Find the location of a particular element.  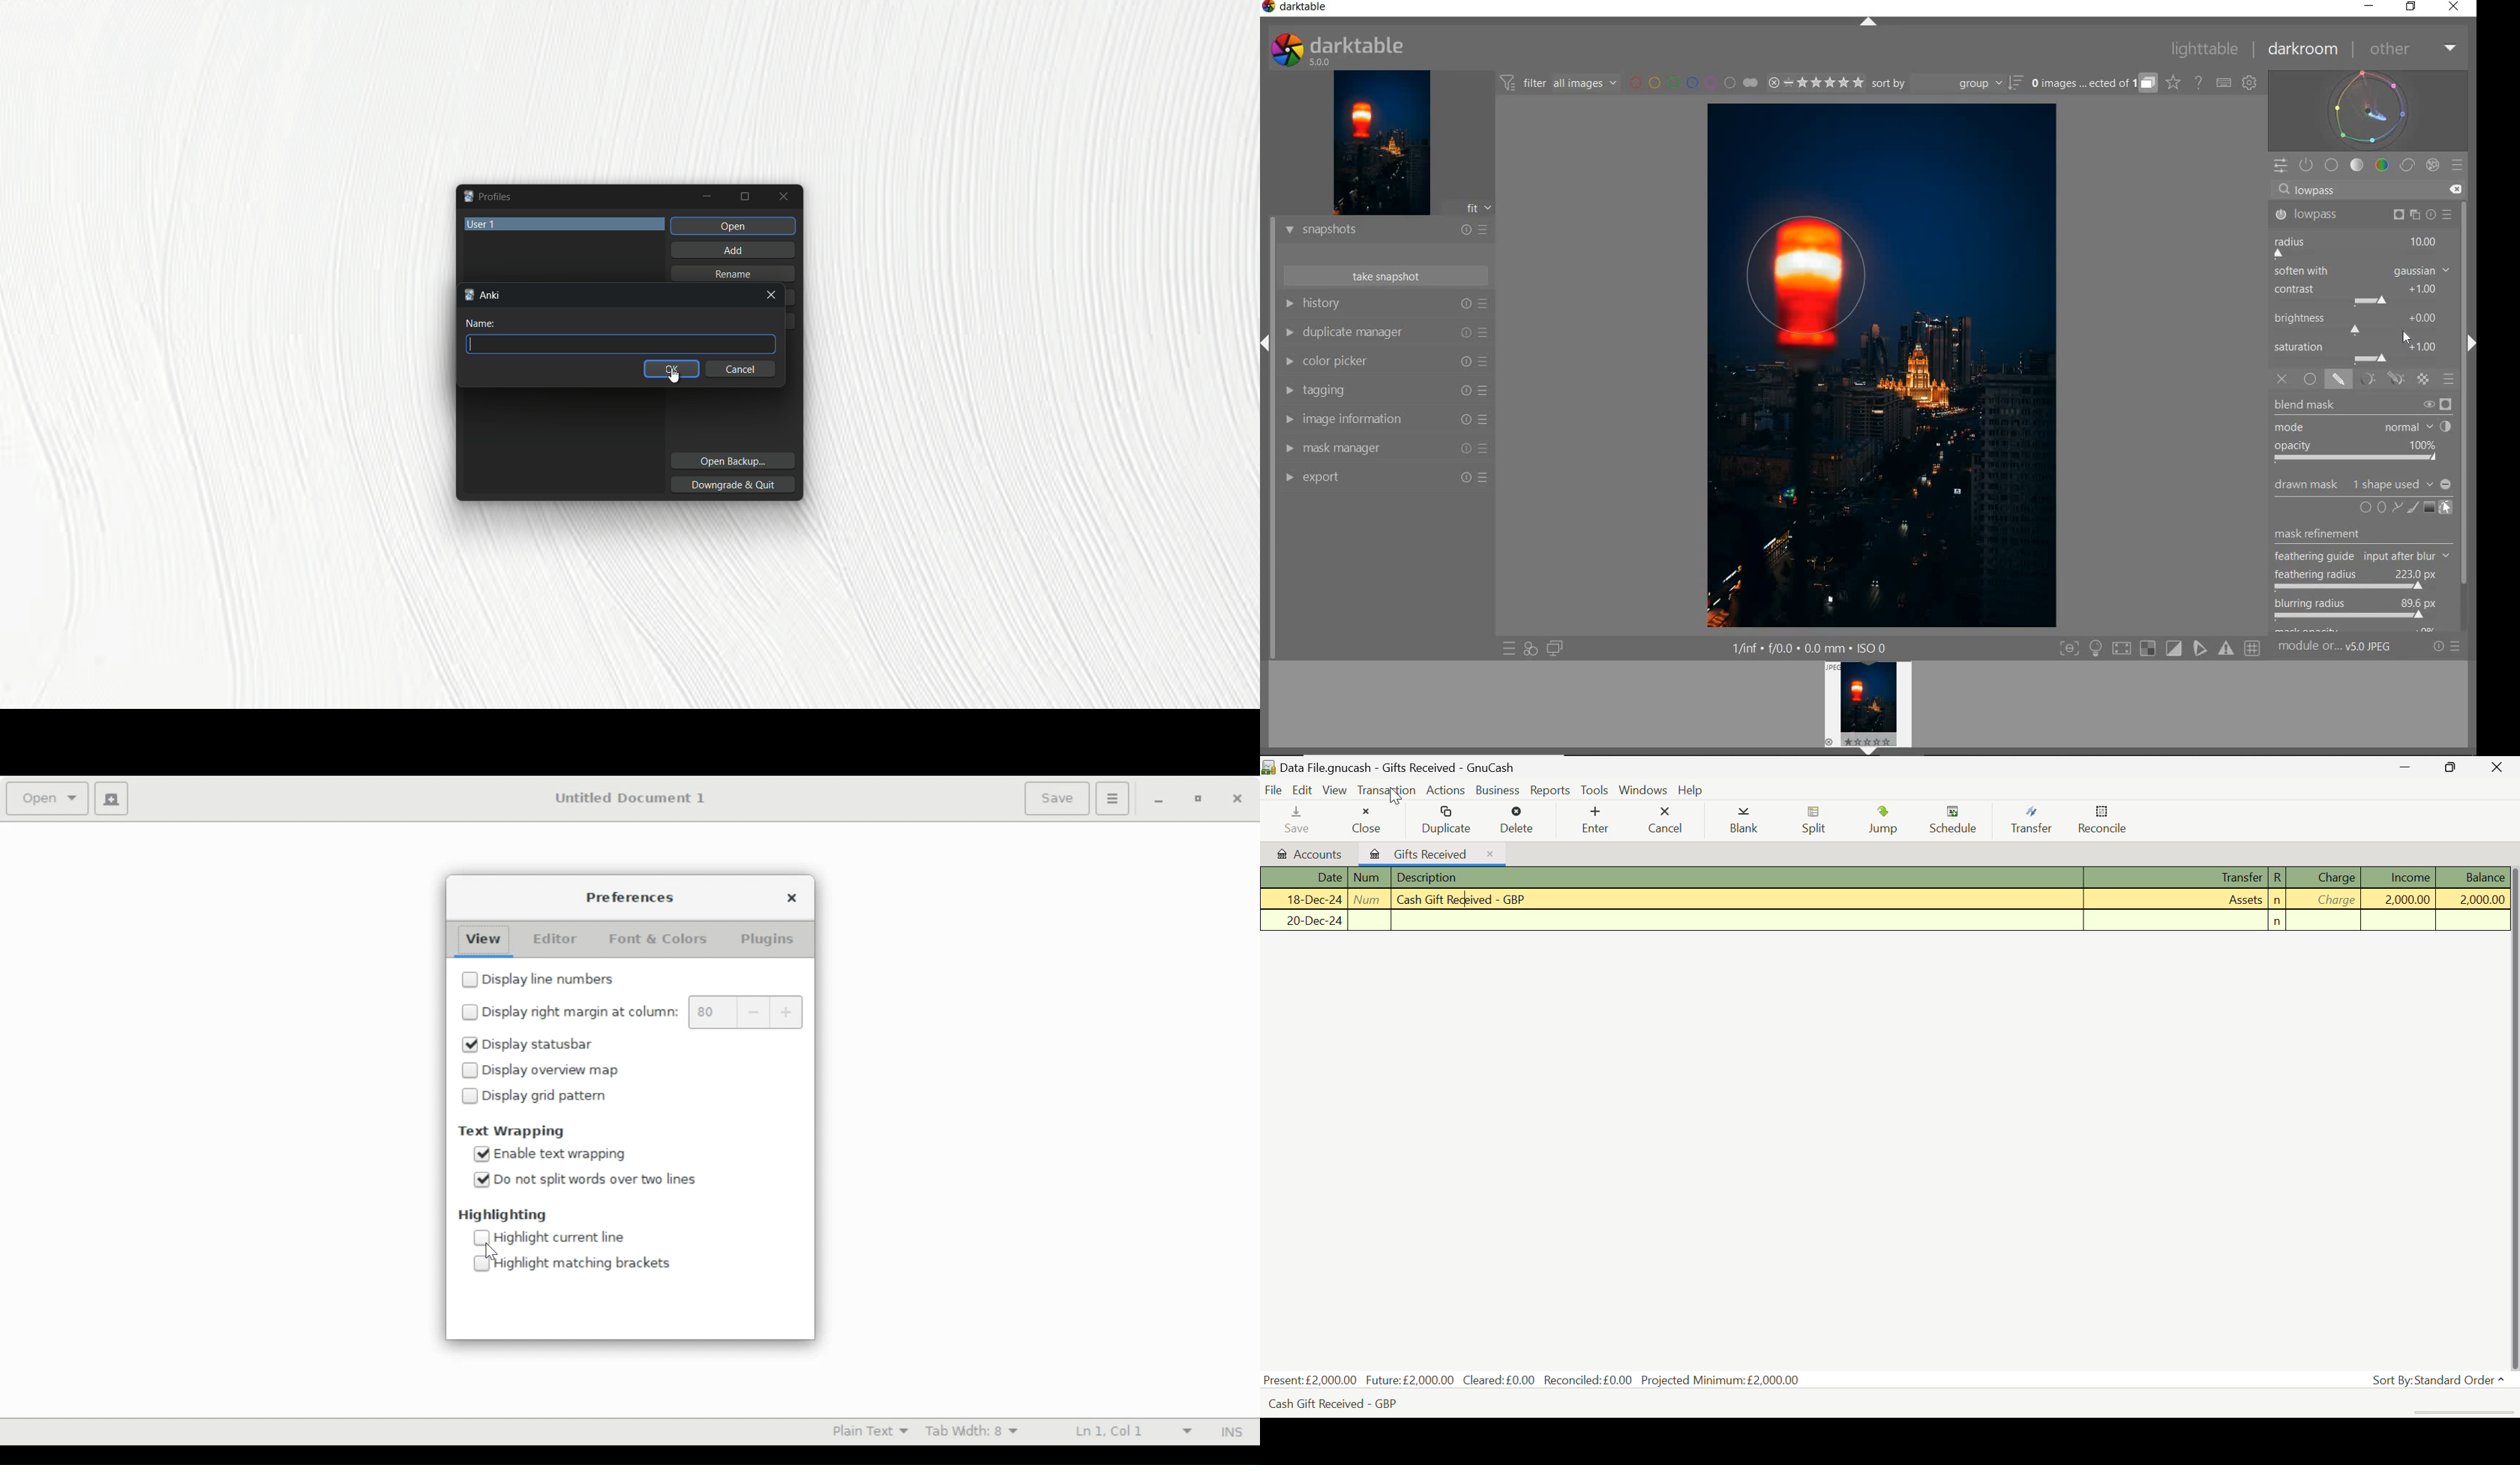

Projected Minimum is located at coordinates (1723, 1379).